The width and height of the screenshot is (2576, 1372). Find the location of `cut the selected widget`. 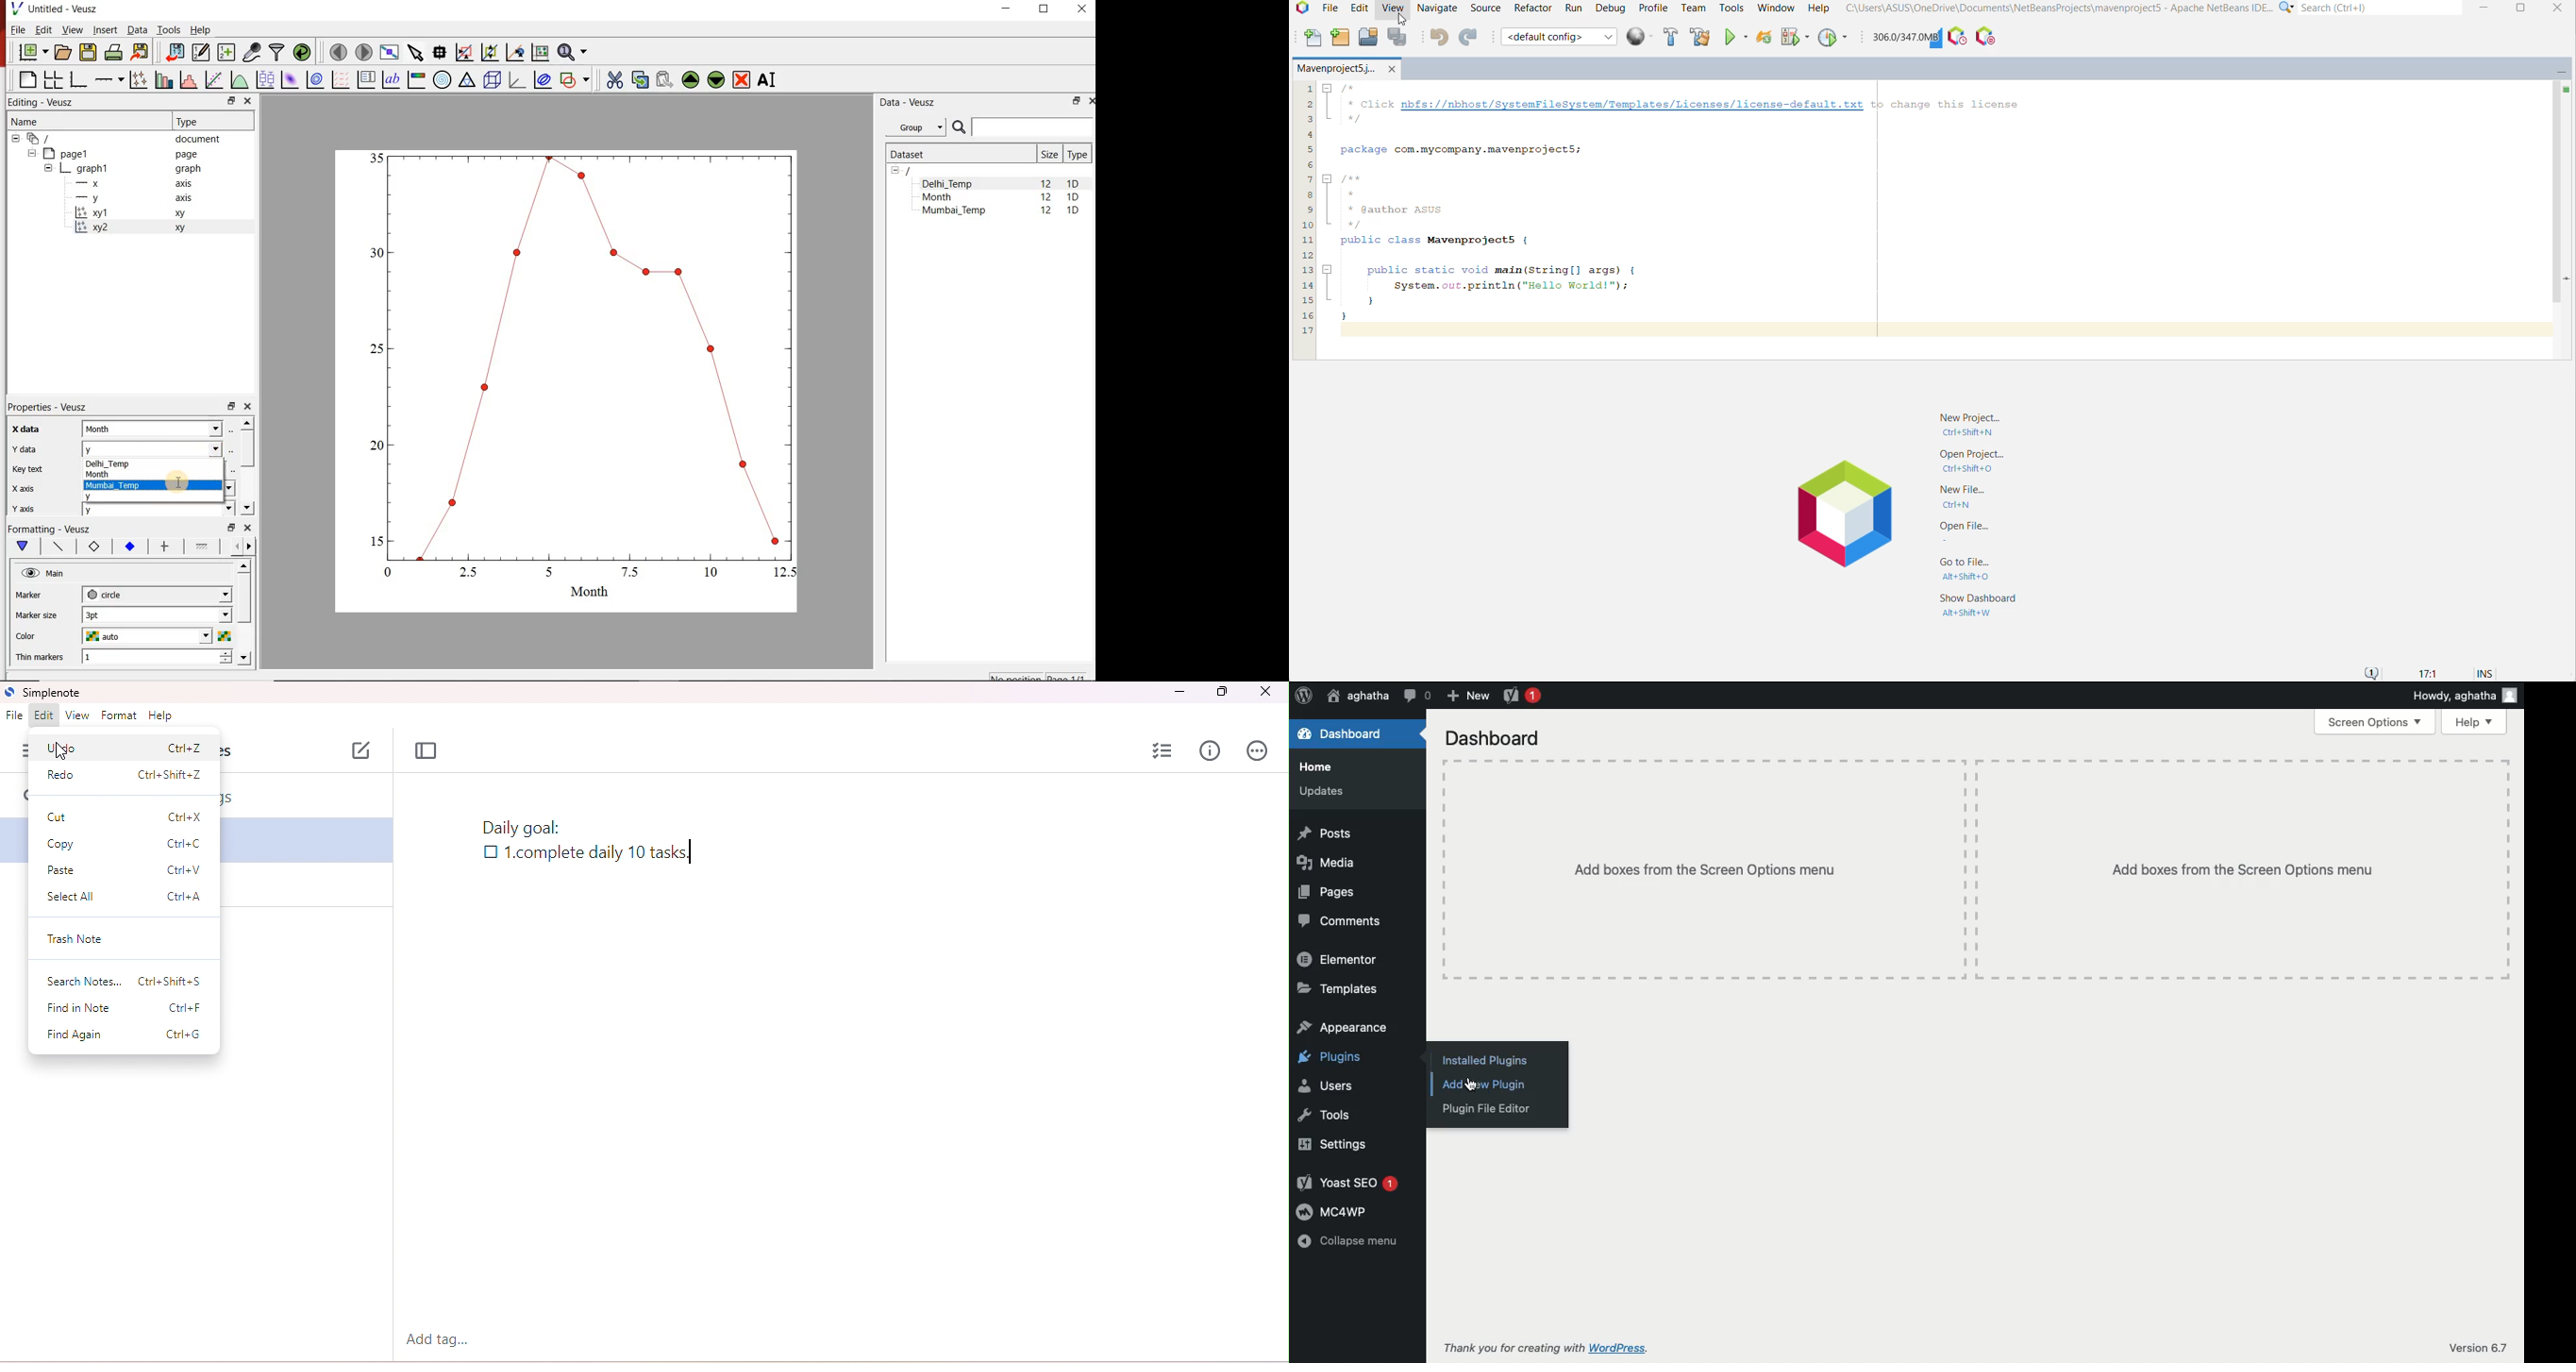

cut the selected widget is located at coordinates (615, 80).